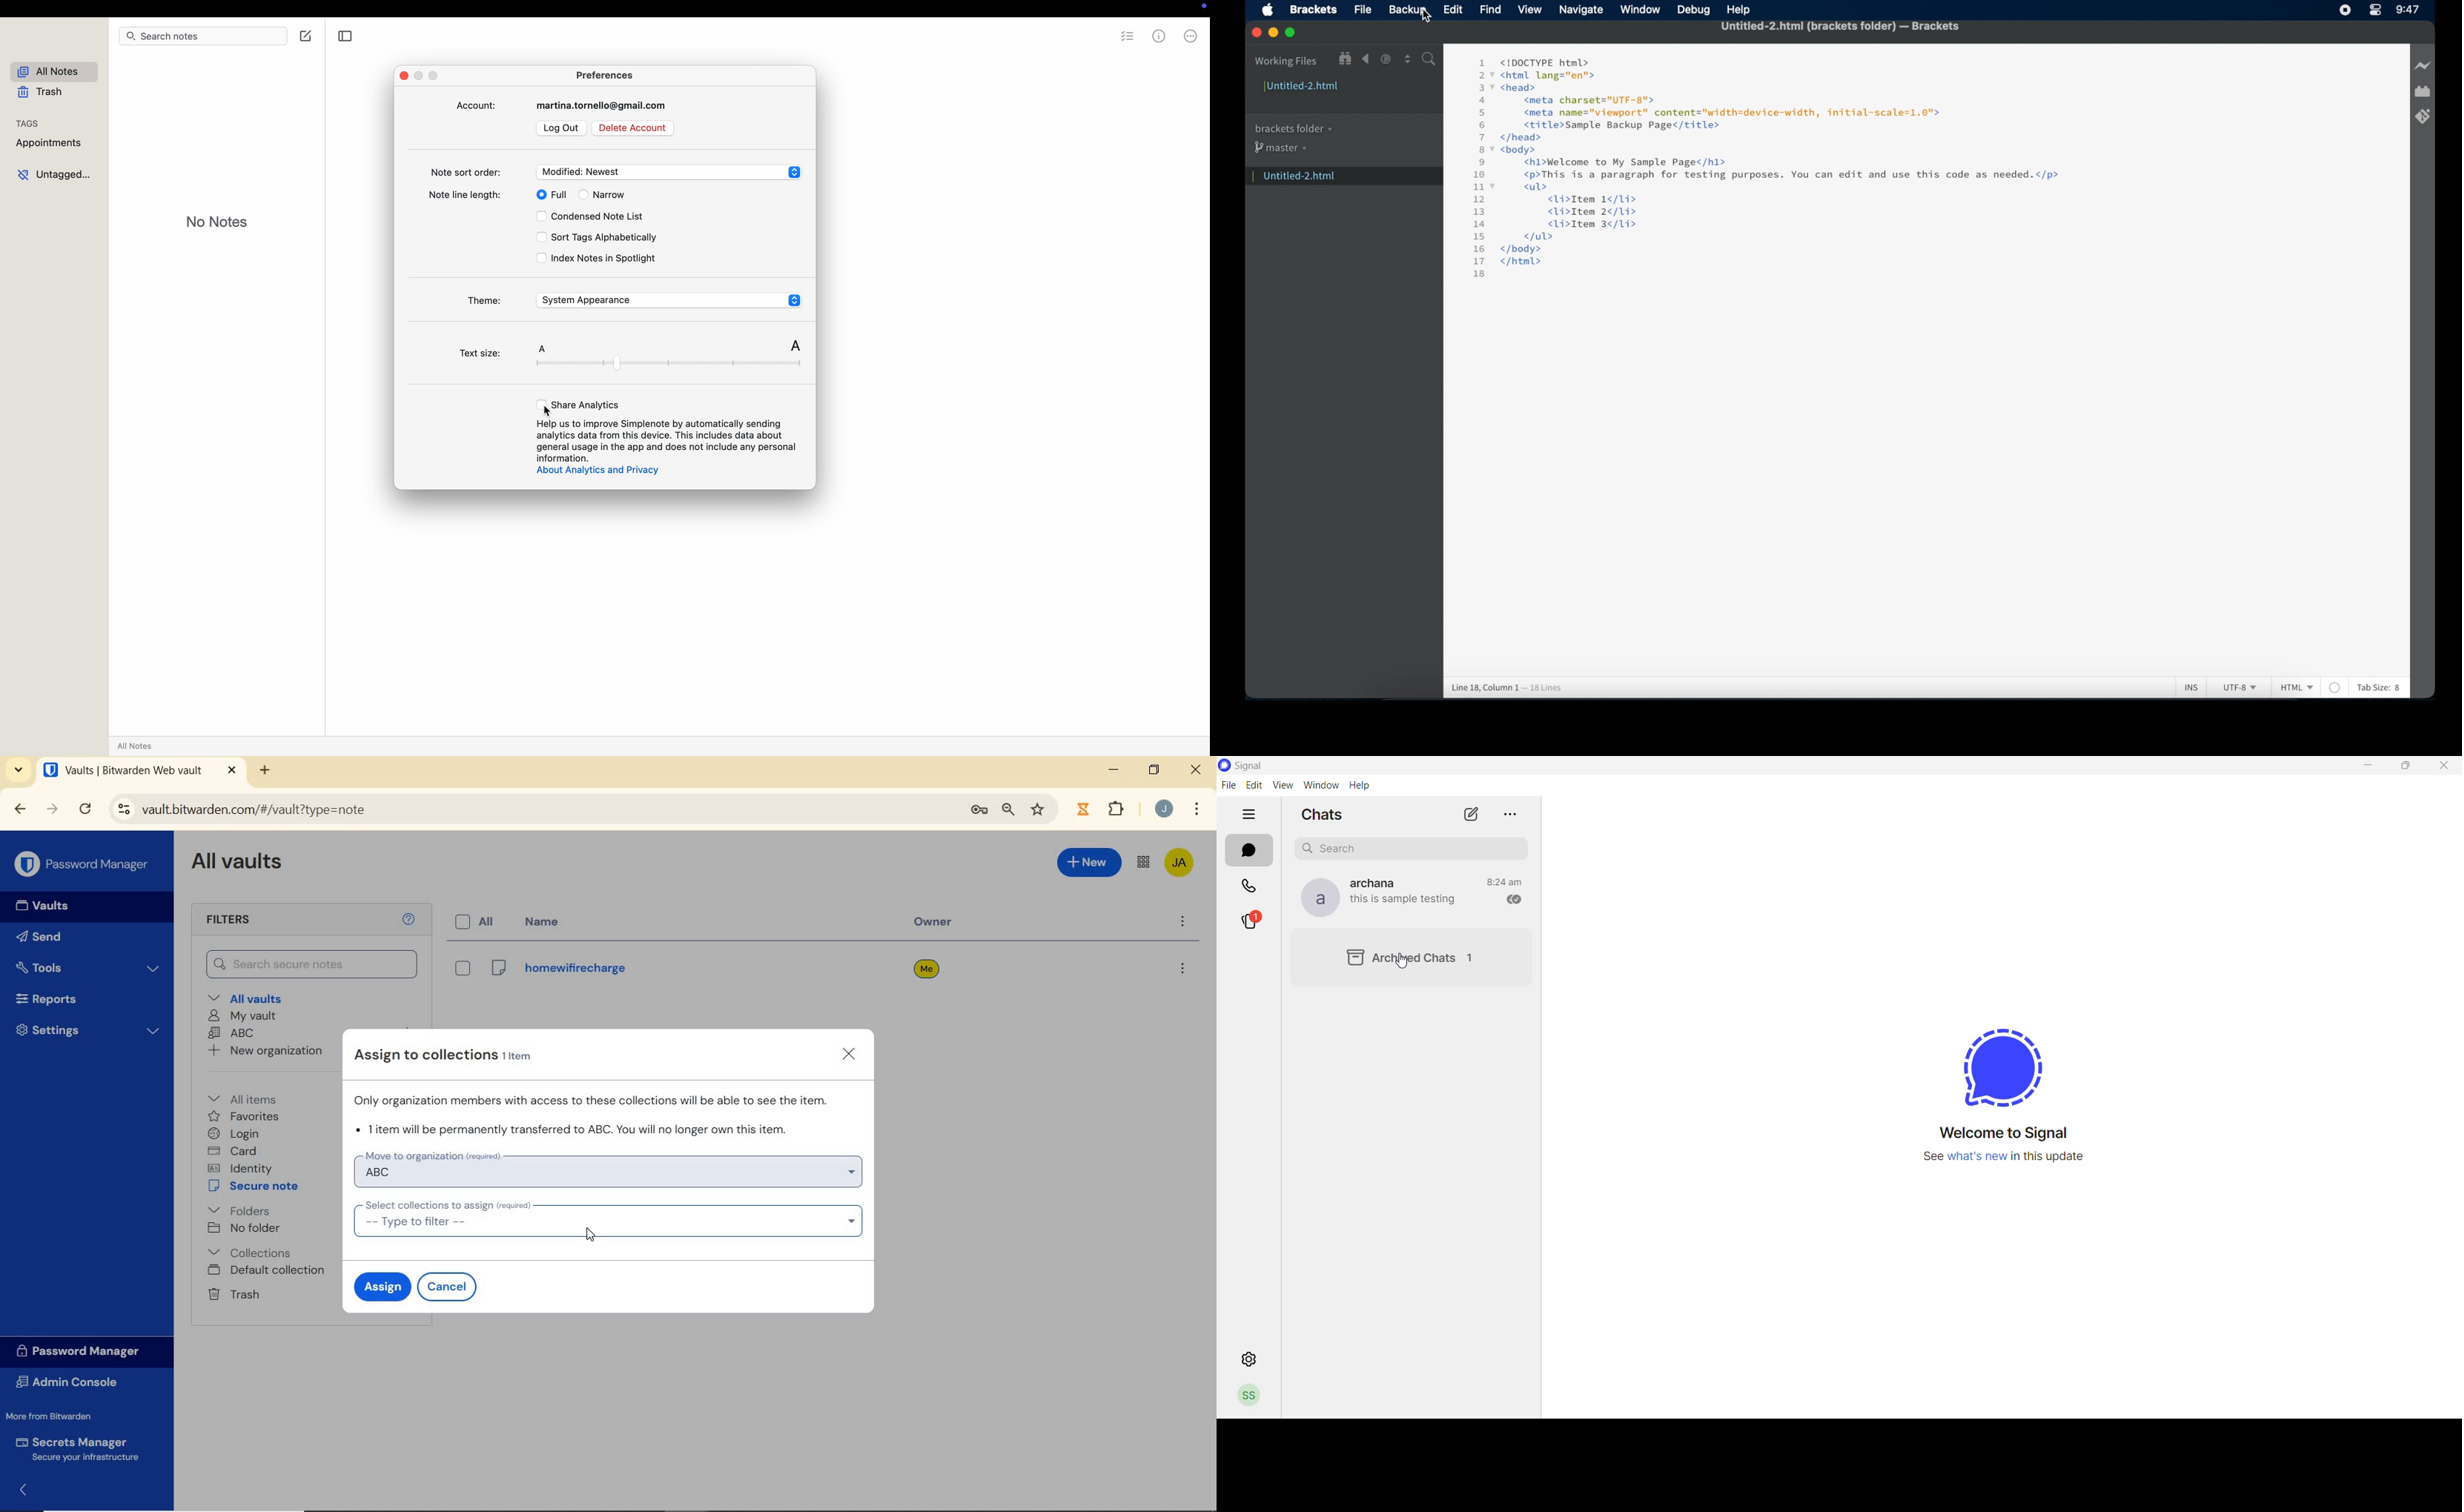 This screenshot has height=1512, width=2464. What do you see at coordinates (1316, 898) in the screenshot?
I see `profile picture` at bounding box center [1316, 898].